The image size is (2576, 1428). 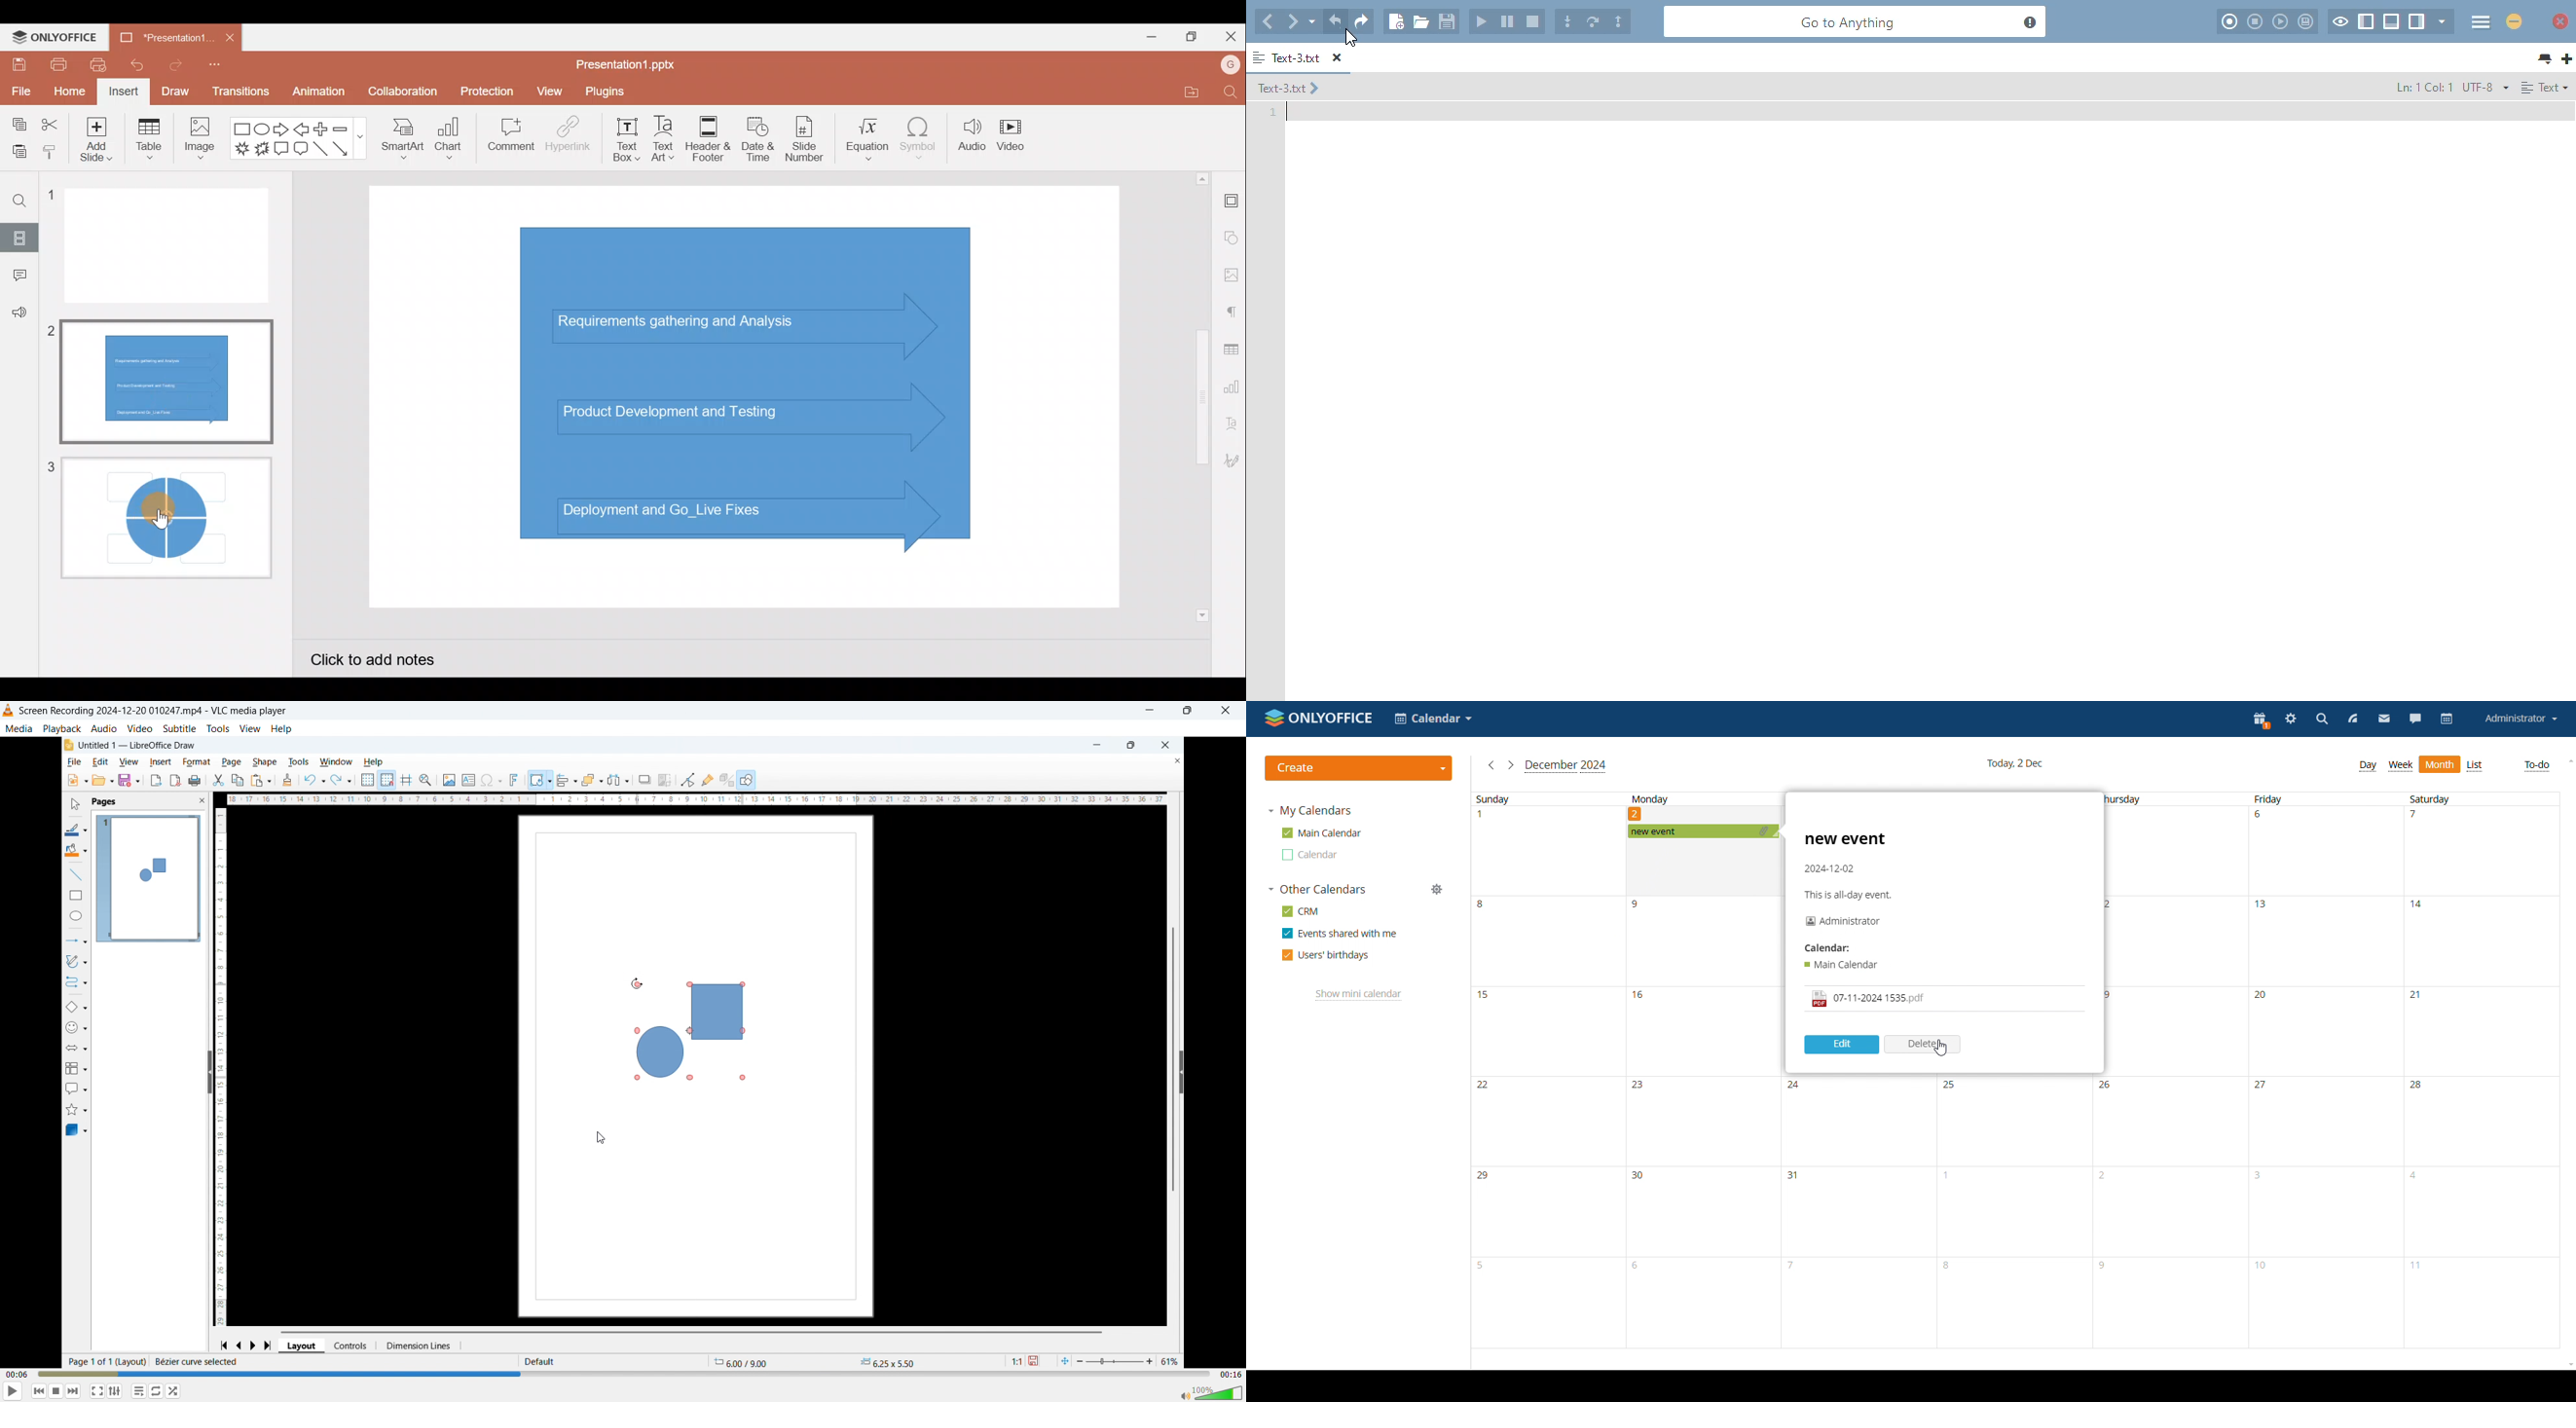 I want to click on Maximize, so click(x=1194, y=35).